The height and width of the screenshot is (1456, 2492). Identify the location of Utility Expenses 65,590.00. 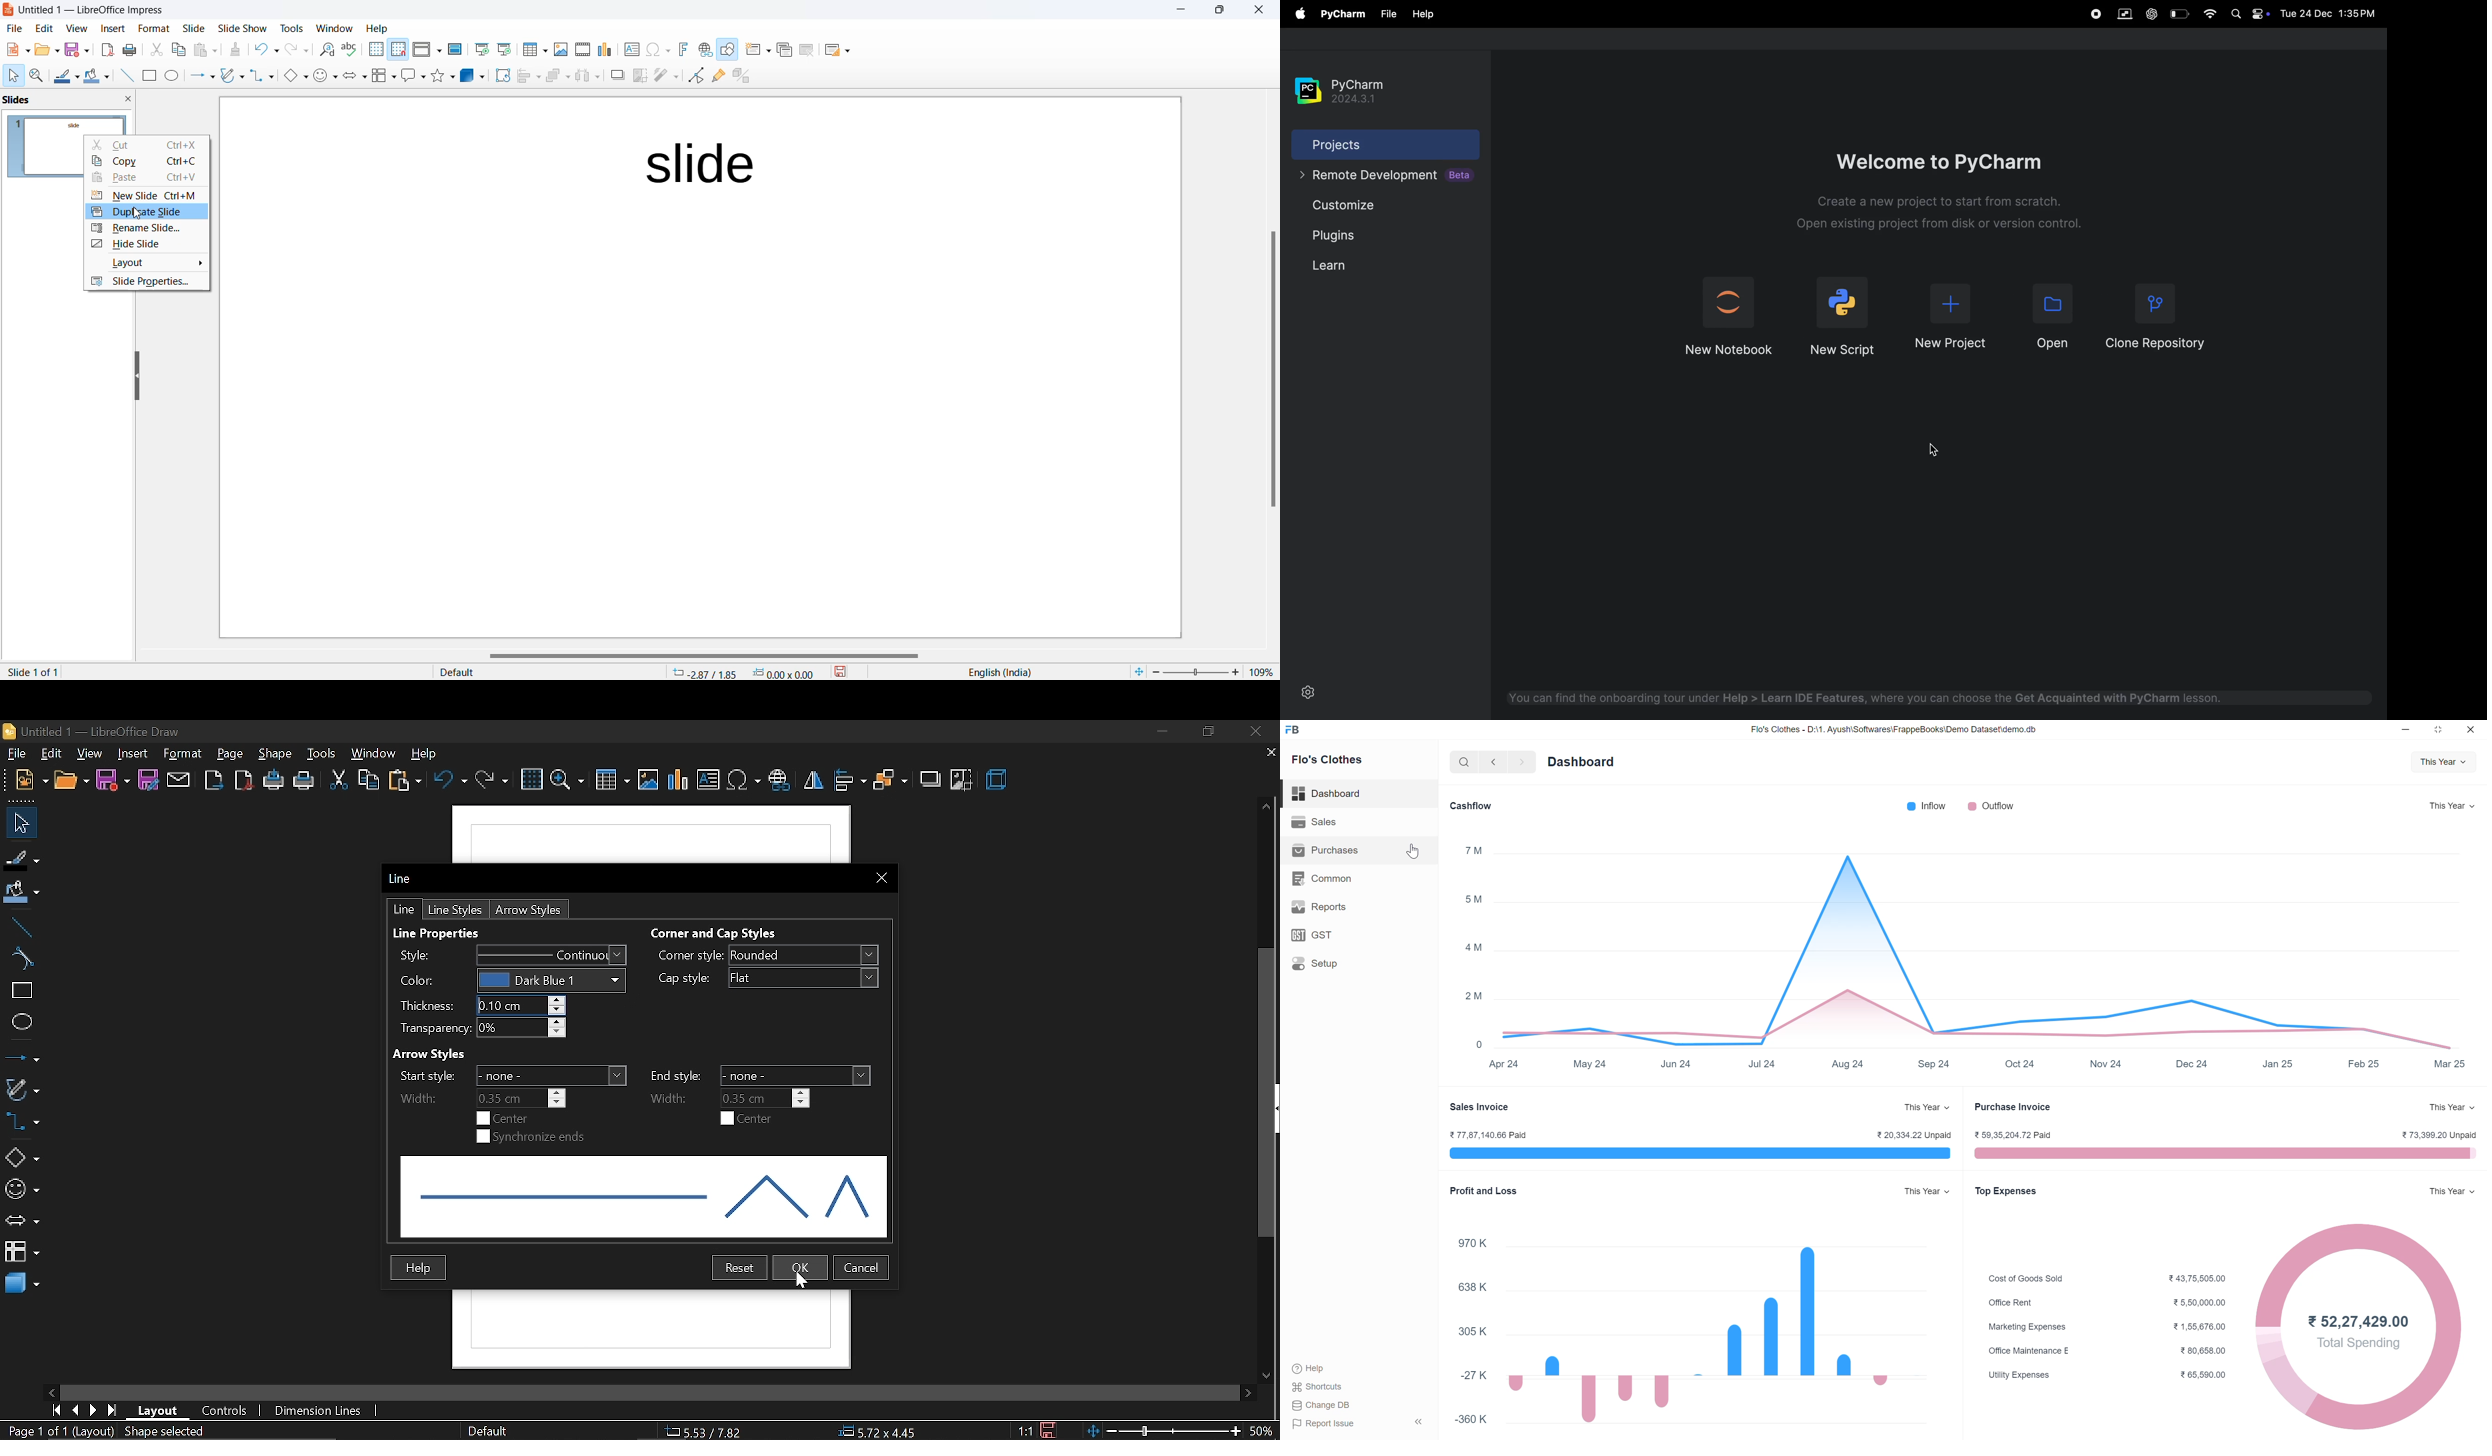
(2100, 1376).